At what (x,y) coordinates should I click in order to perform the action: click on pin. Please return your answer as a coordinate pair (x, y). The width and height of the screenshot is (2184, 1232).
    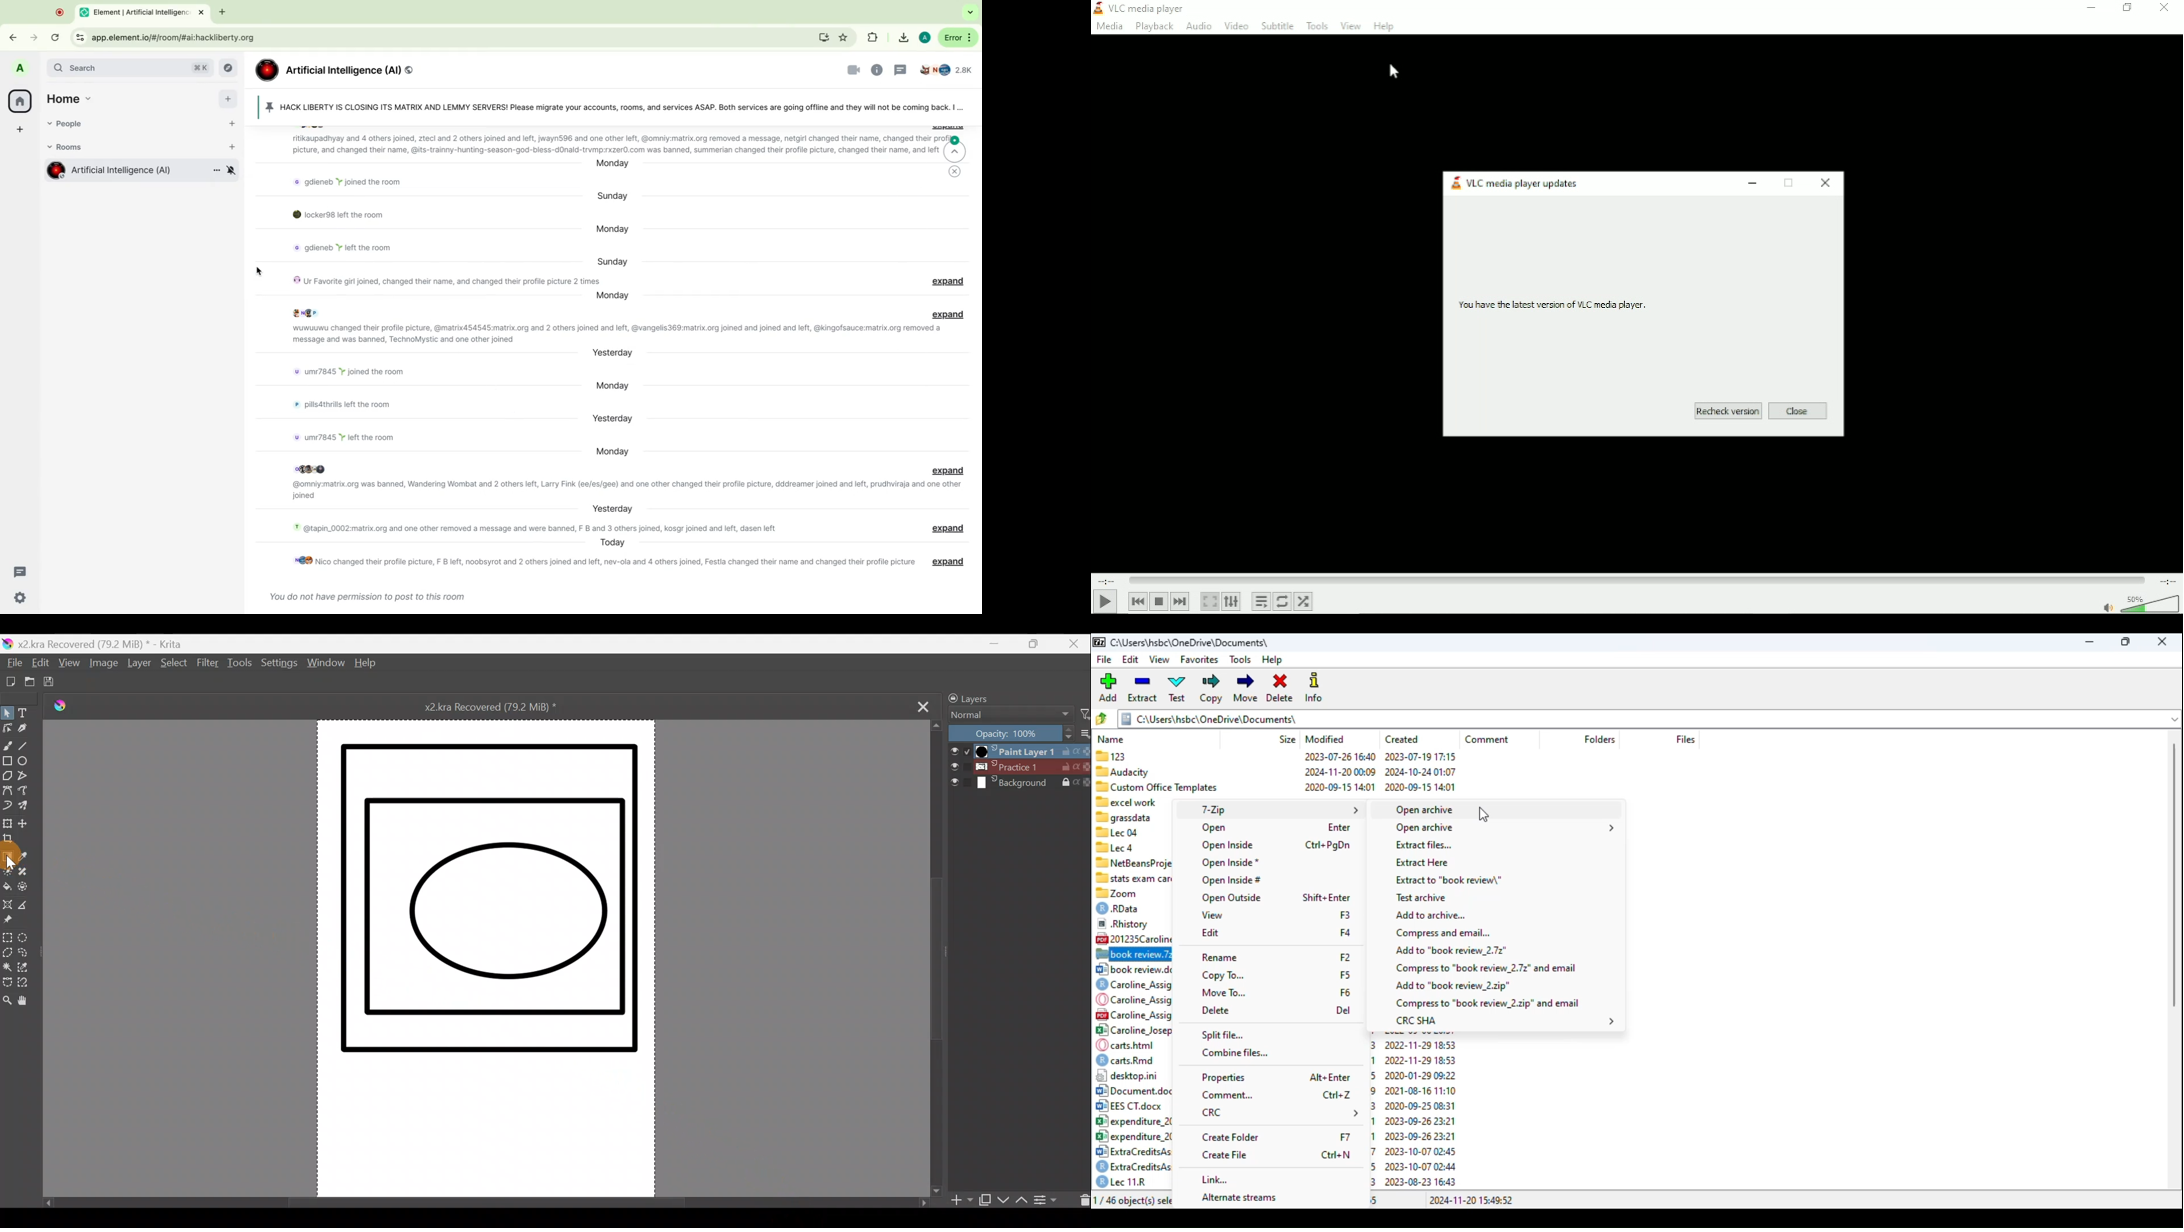
    Looking at the image, I should click on (608, 106).